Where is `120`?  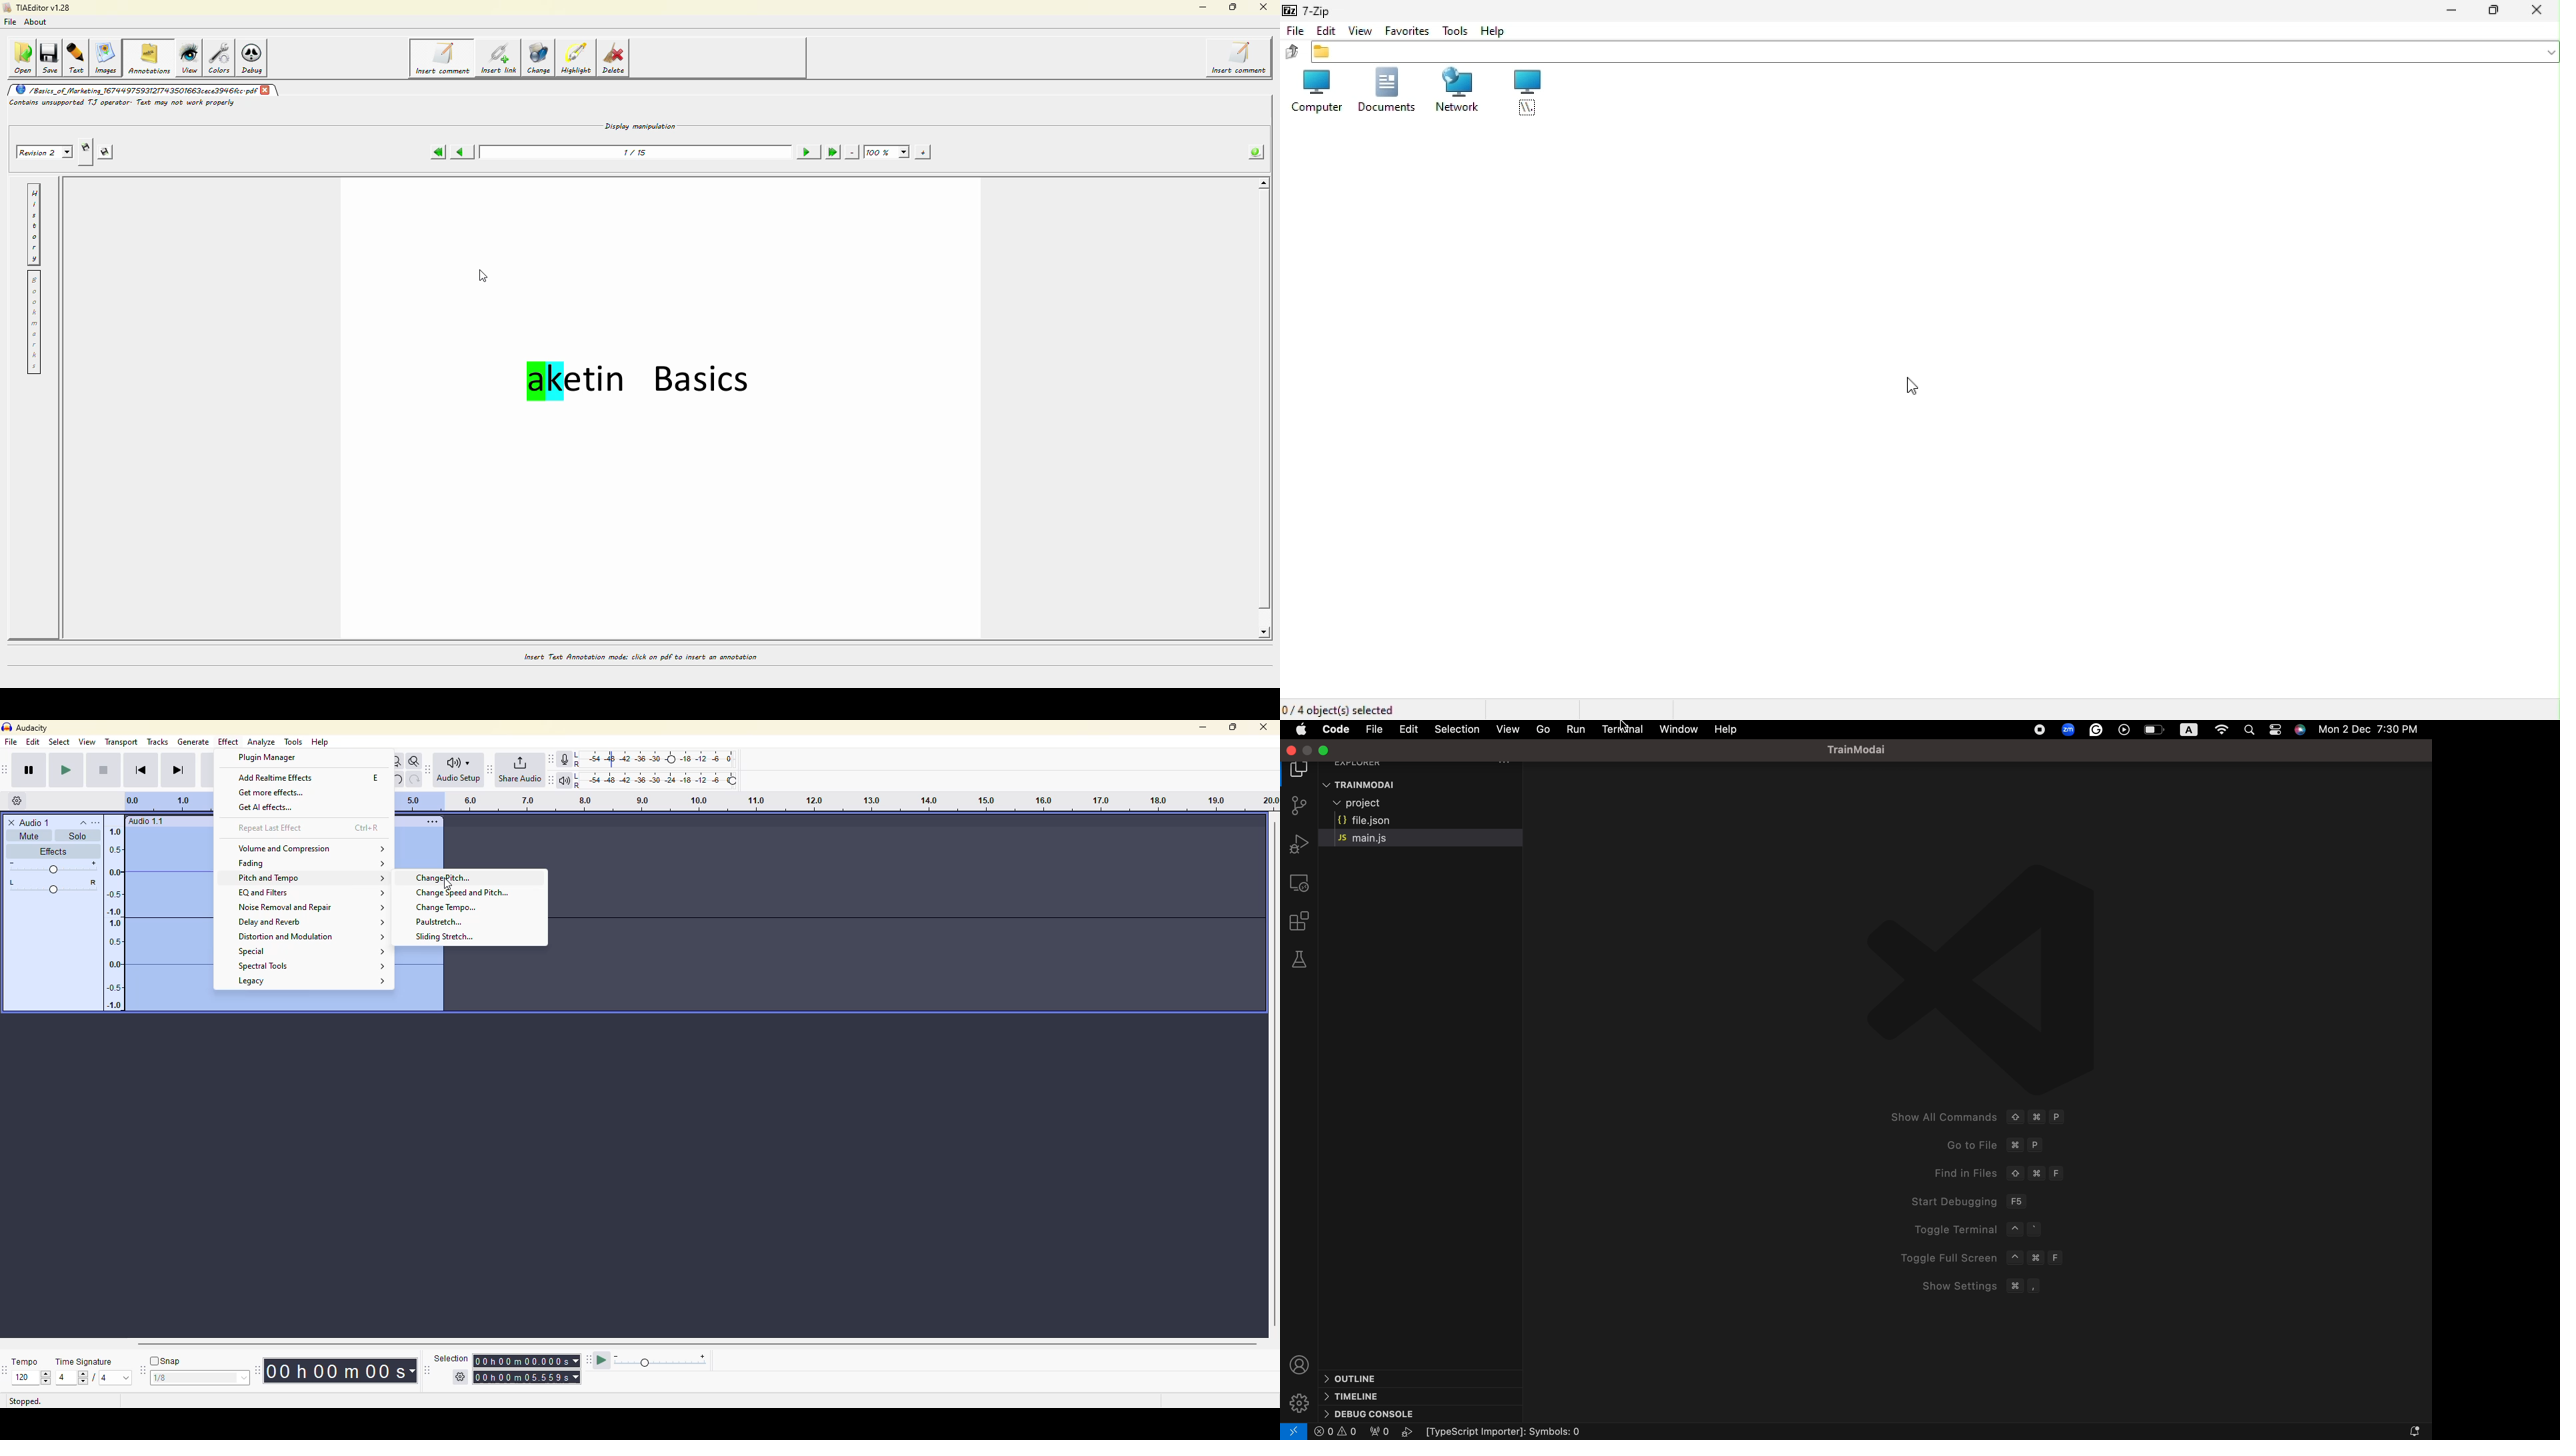 120 is located at coordinates (24, 1377).